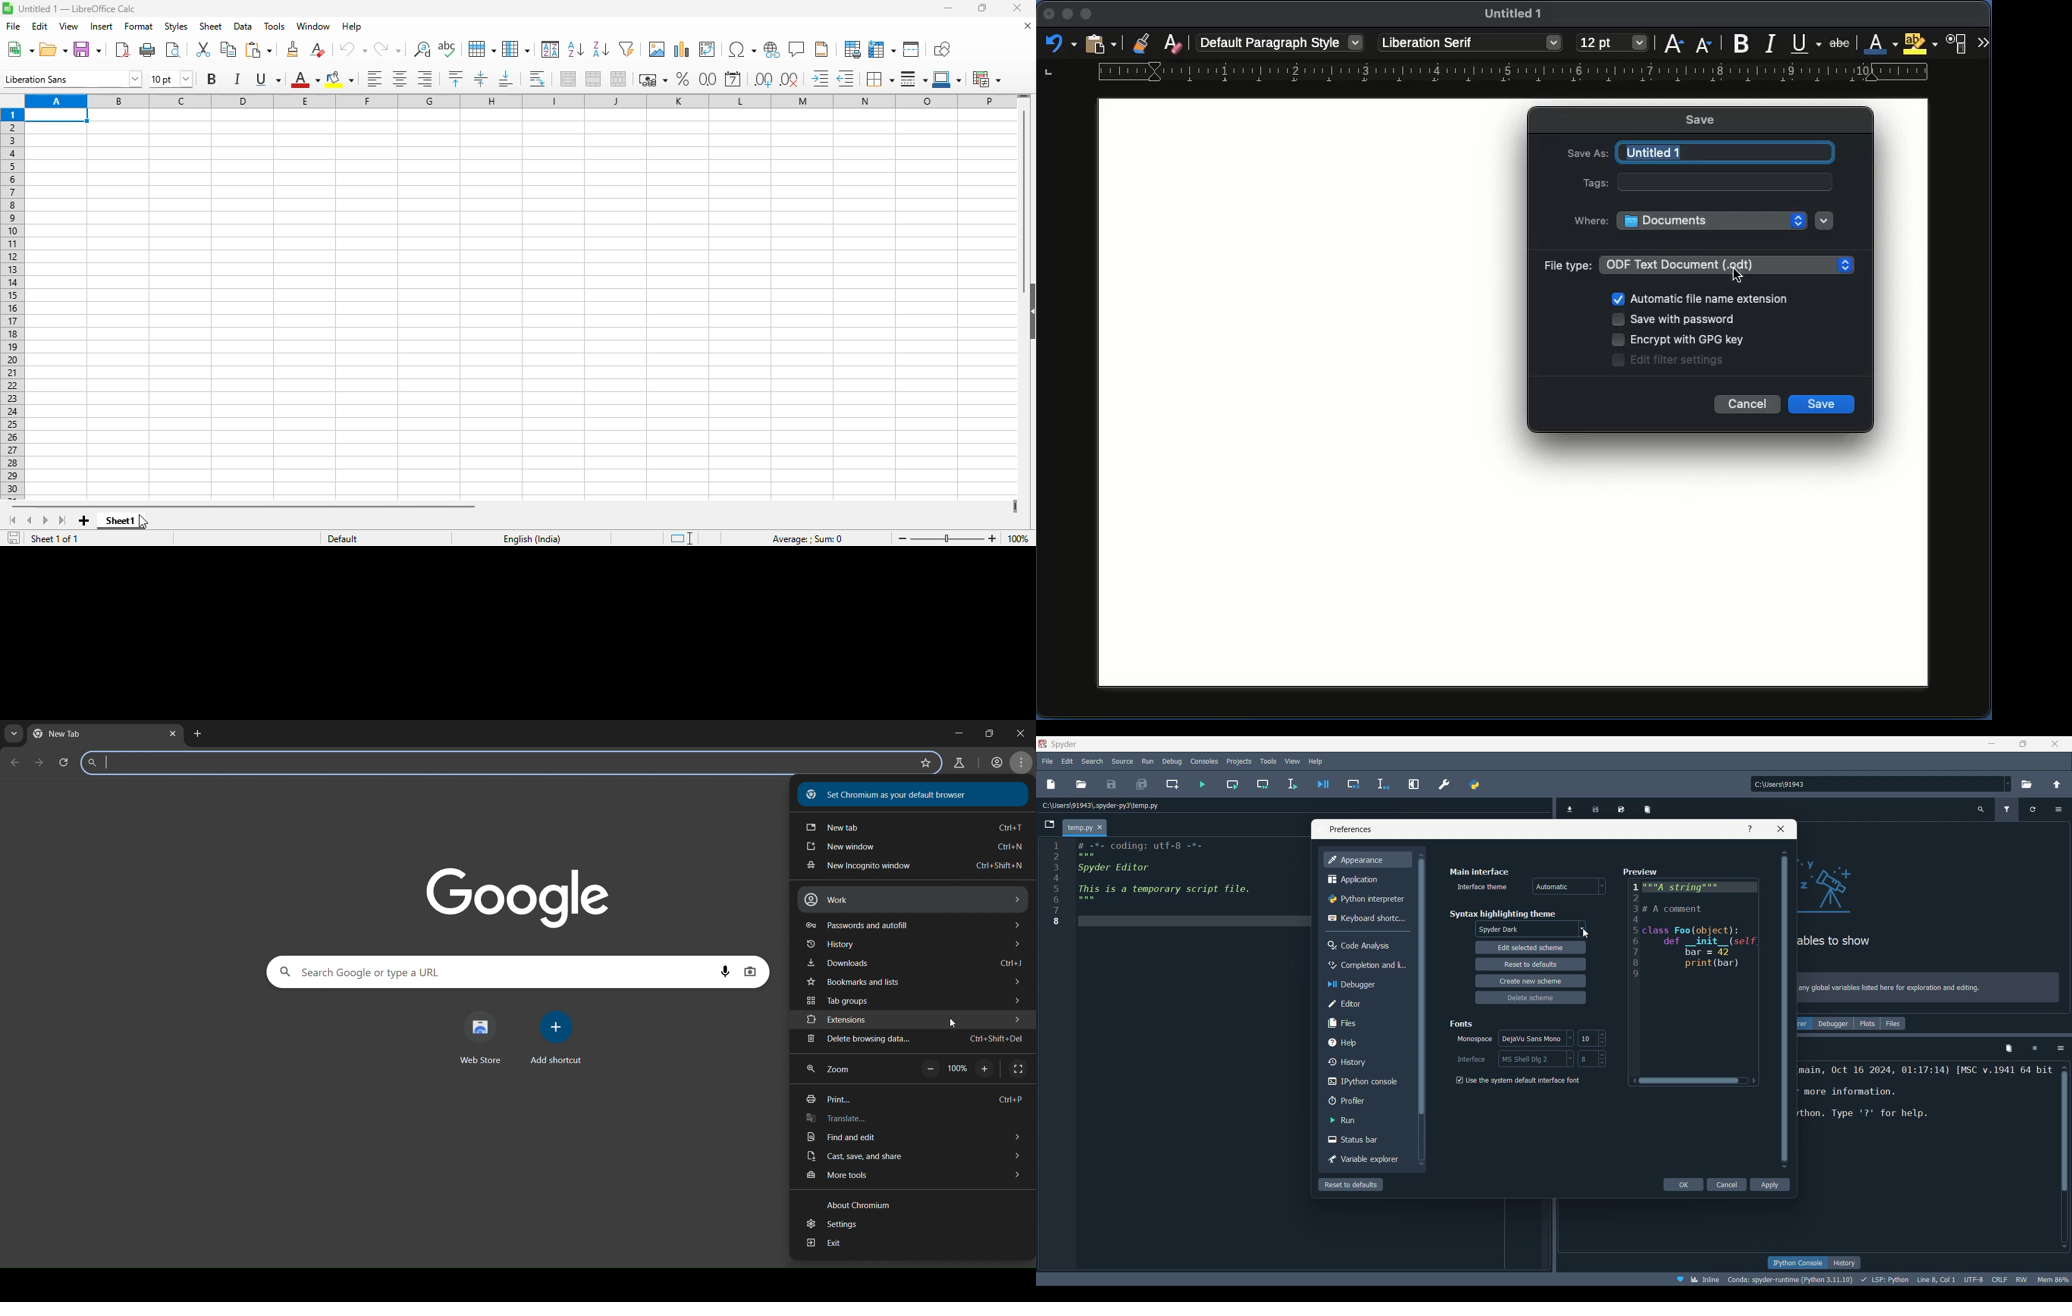 The image size is (2072, 1316). I want to click on wrap text, so click(537, 80).